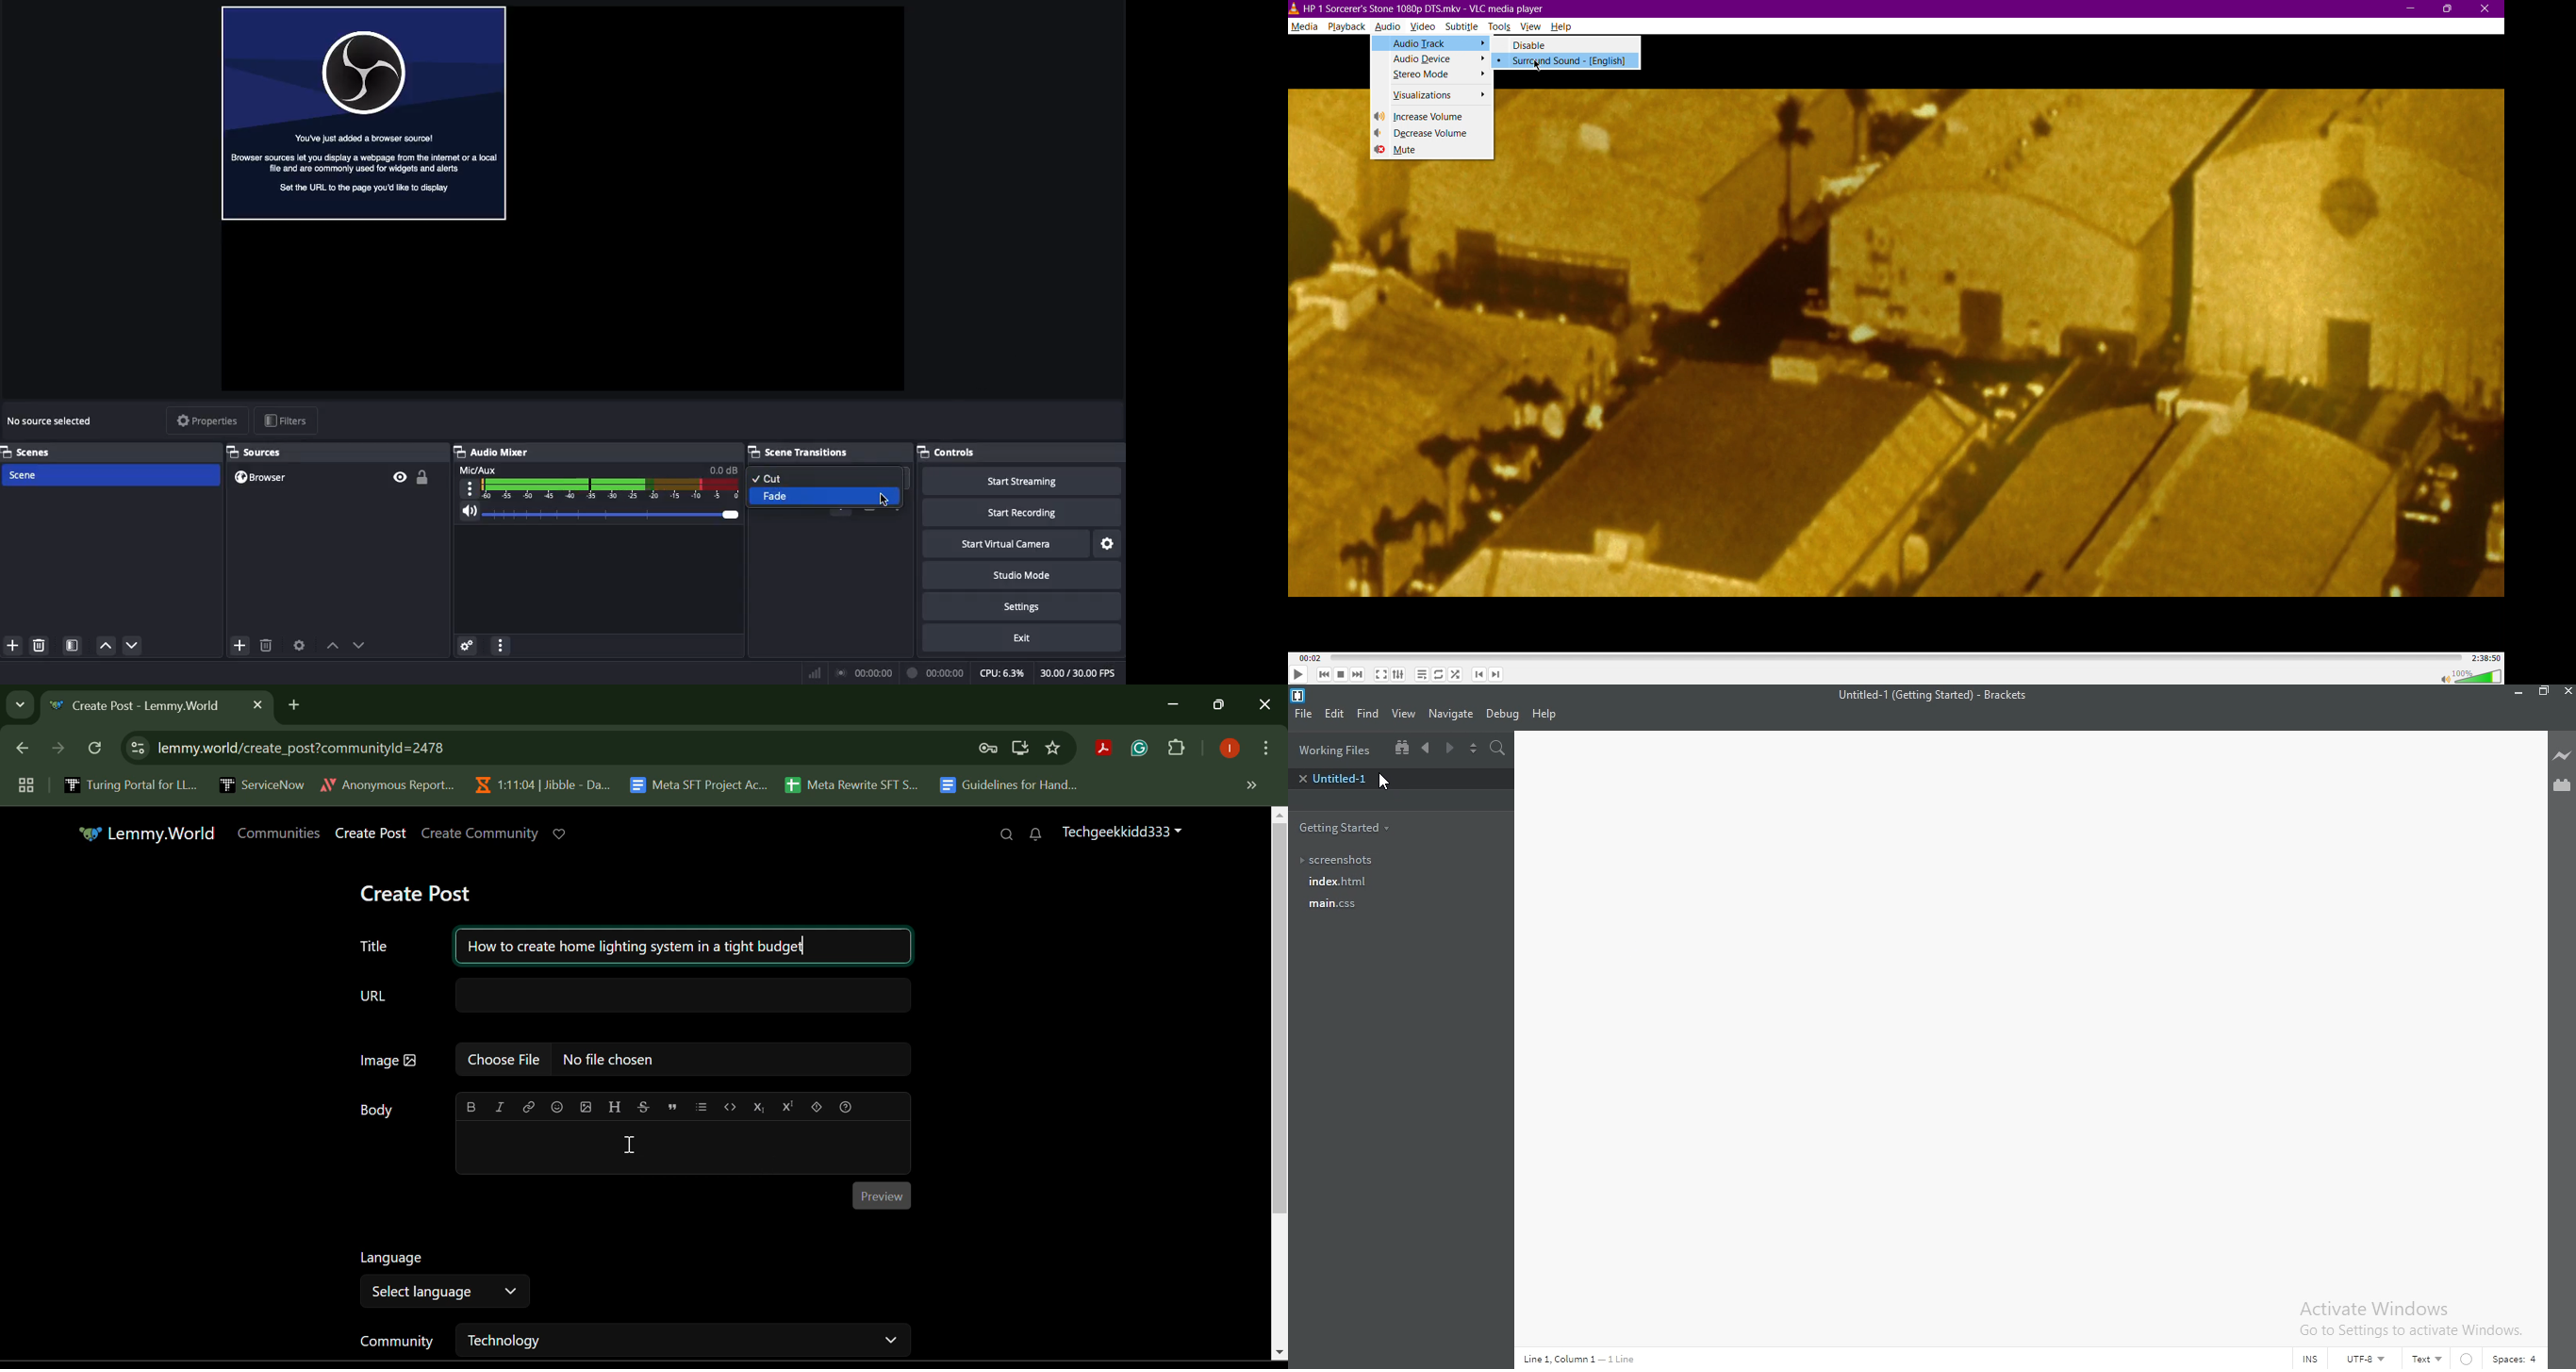 This screenshot has width=2576, height=1372. What do you see at coordinates (1301, 714) in the screenshot?
I see `FIle` at bounding box center [1301, 714].